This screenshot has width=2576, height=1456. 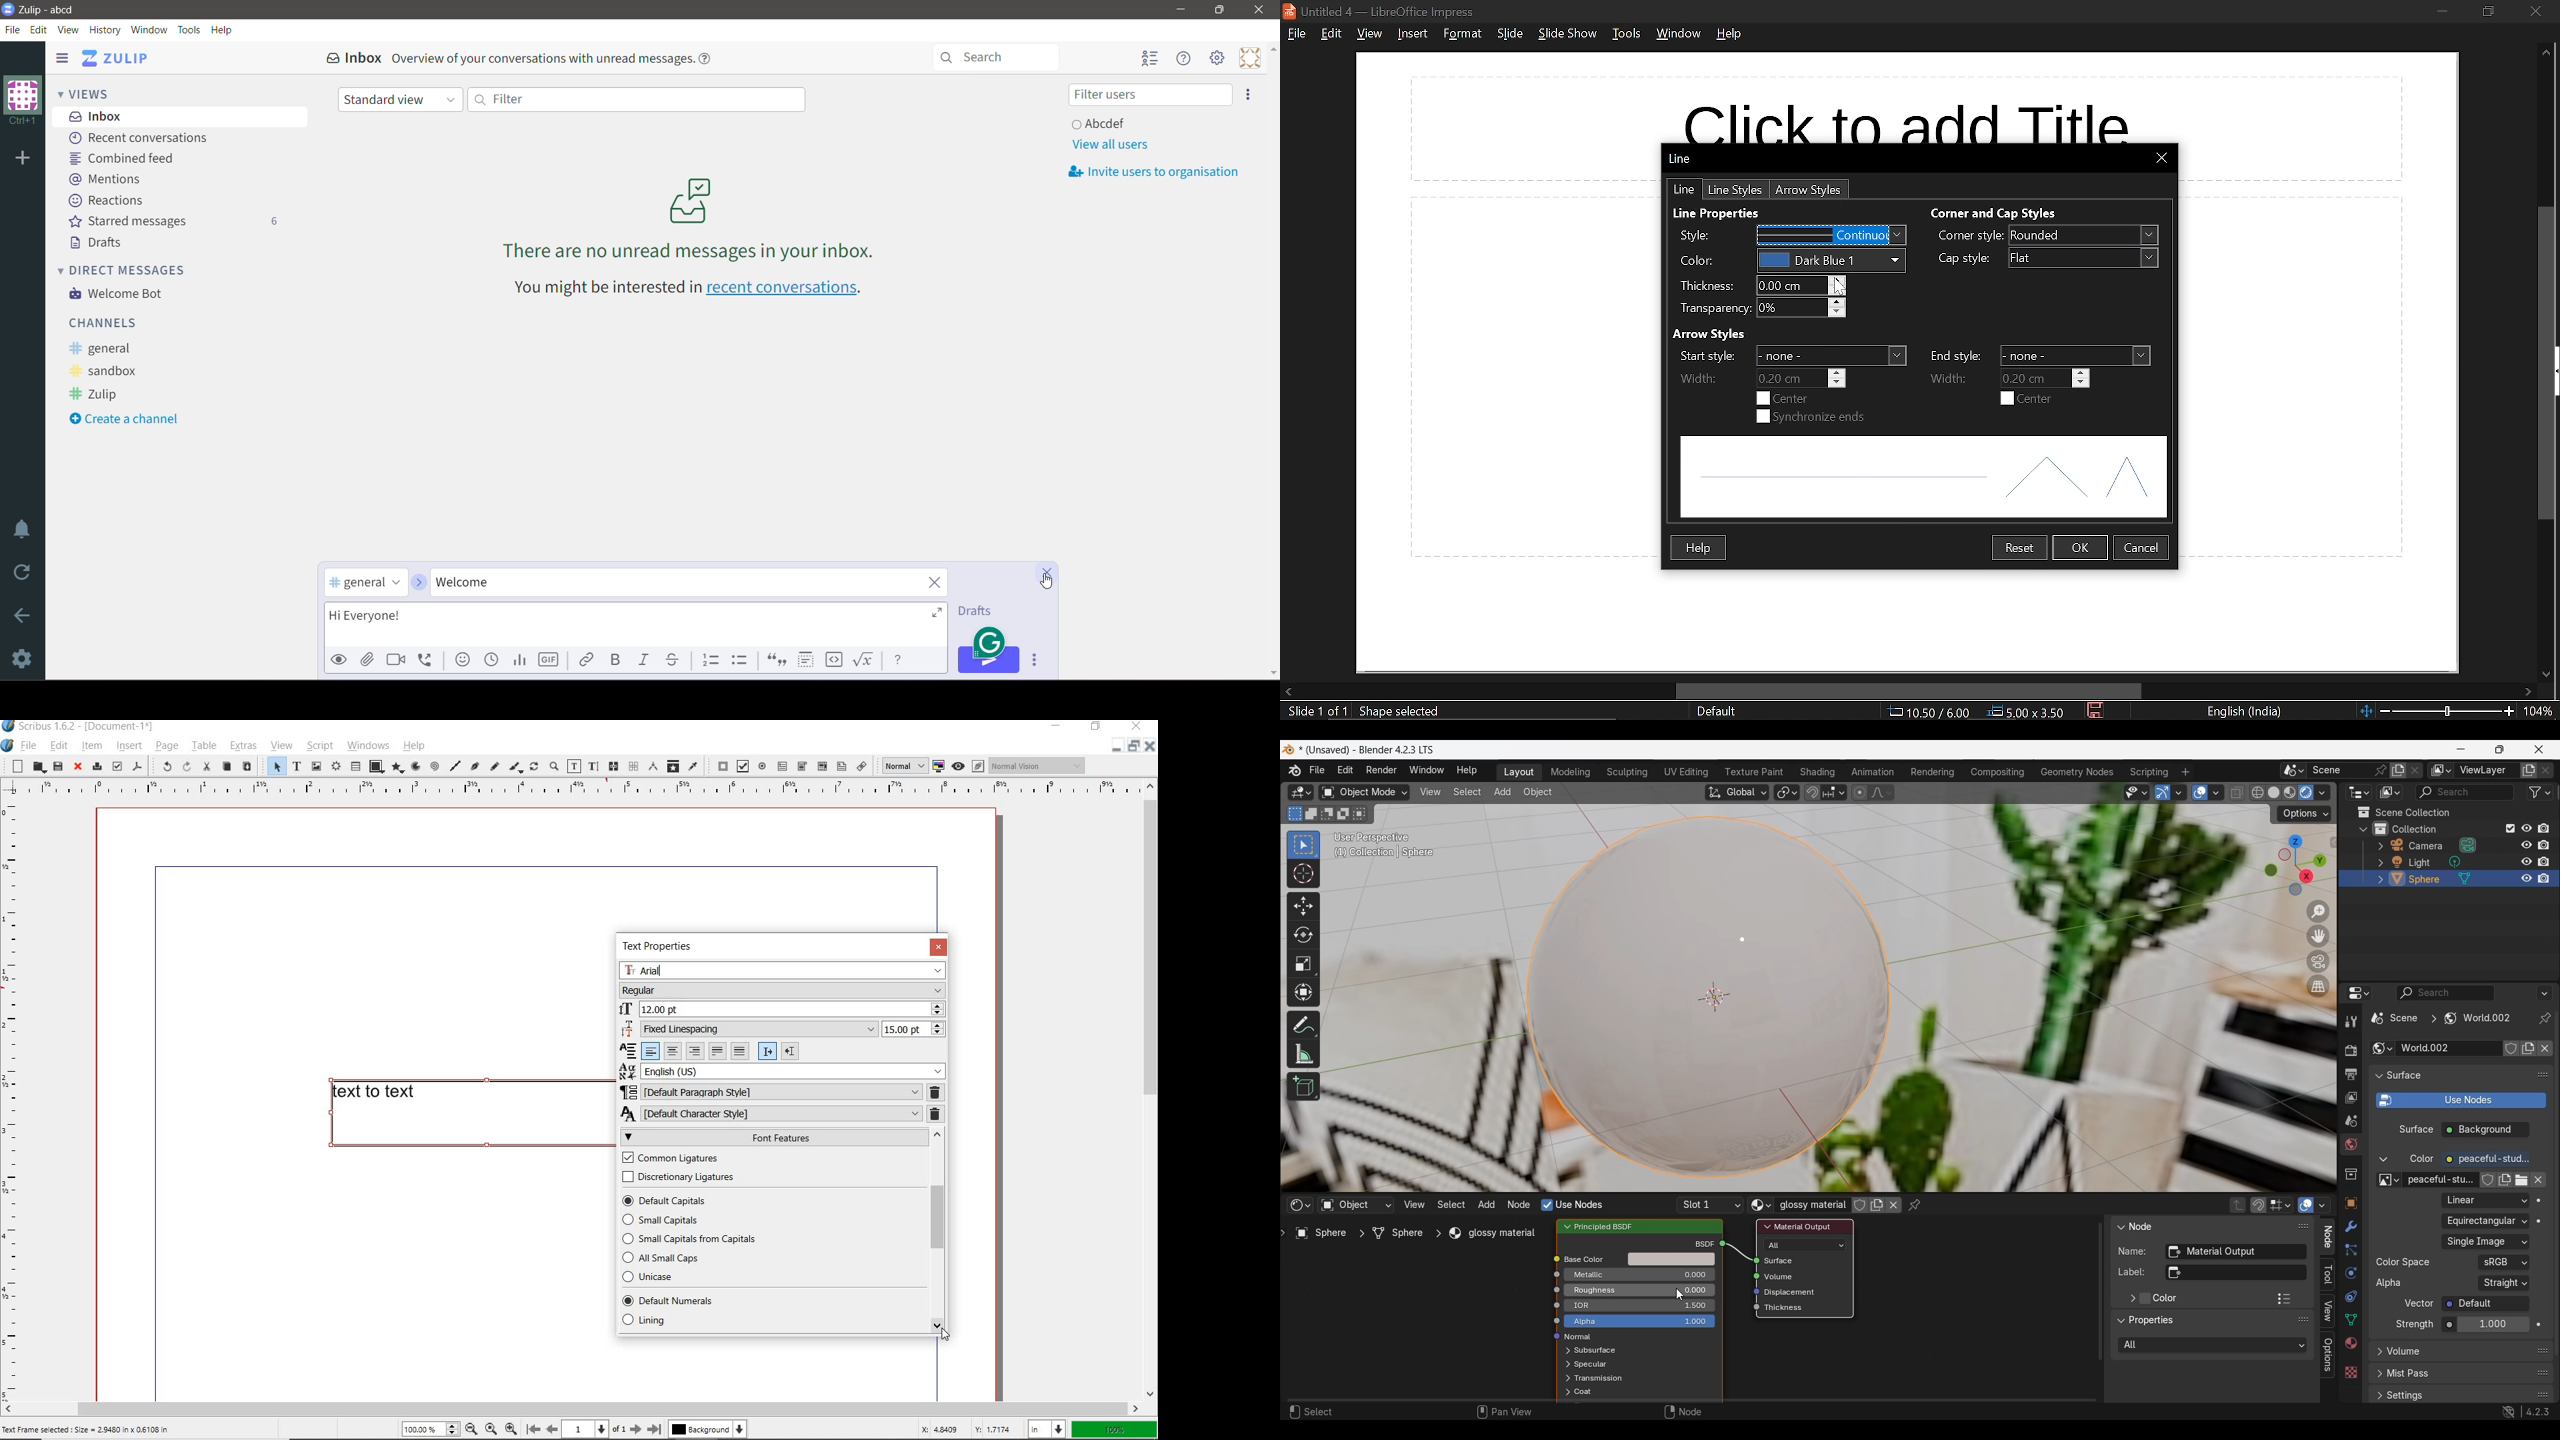 I want to click on Use a preset viewpoint, so click(x=2295, y=865).